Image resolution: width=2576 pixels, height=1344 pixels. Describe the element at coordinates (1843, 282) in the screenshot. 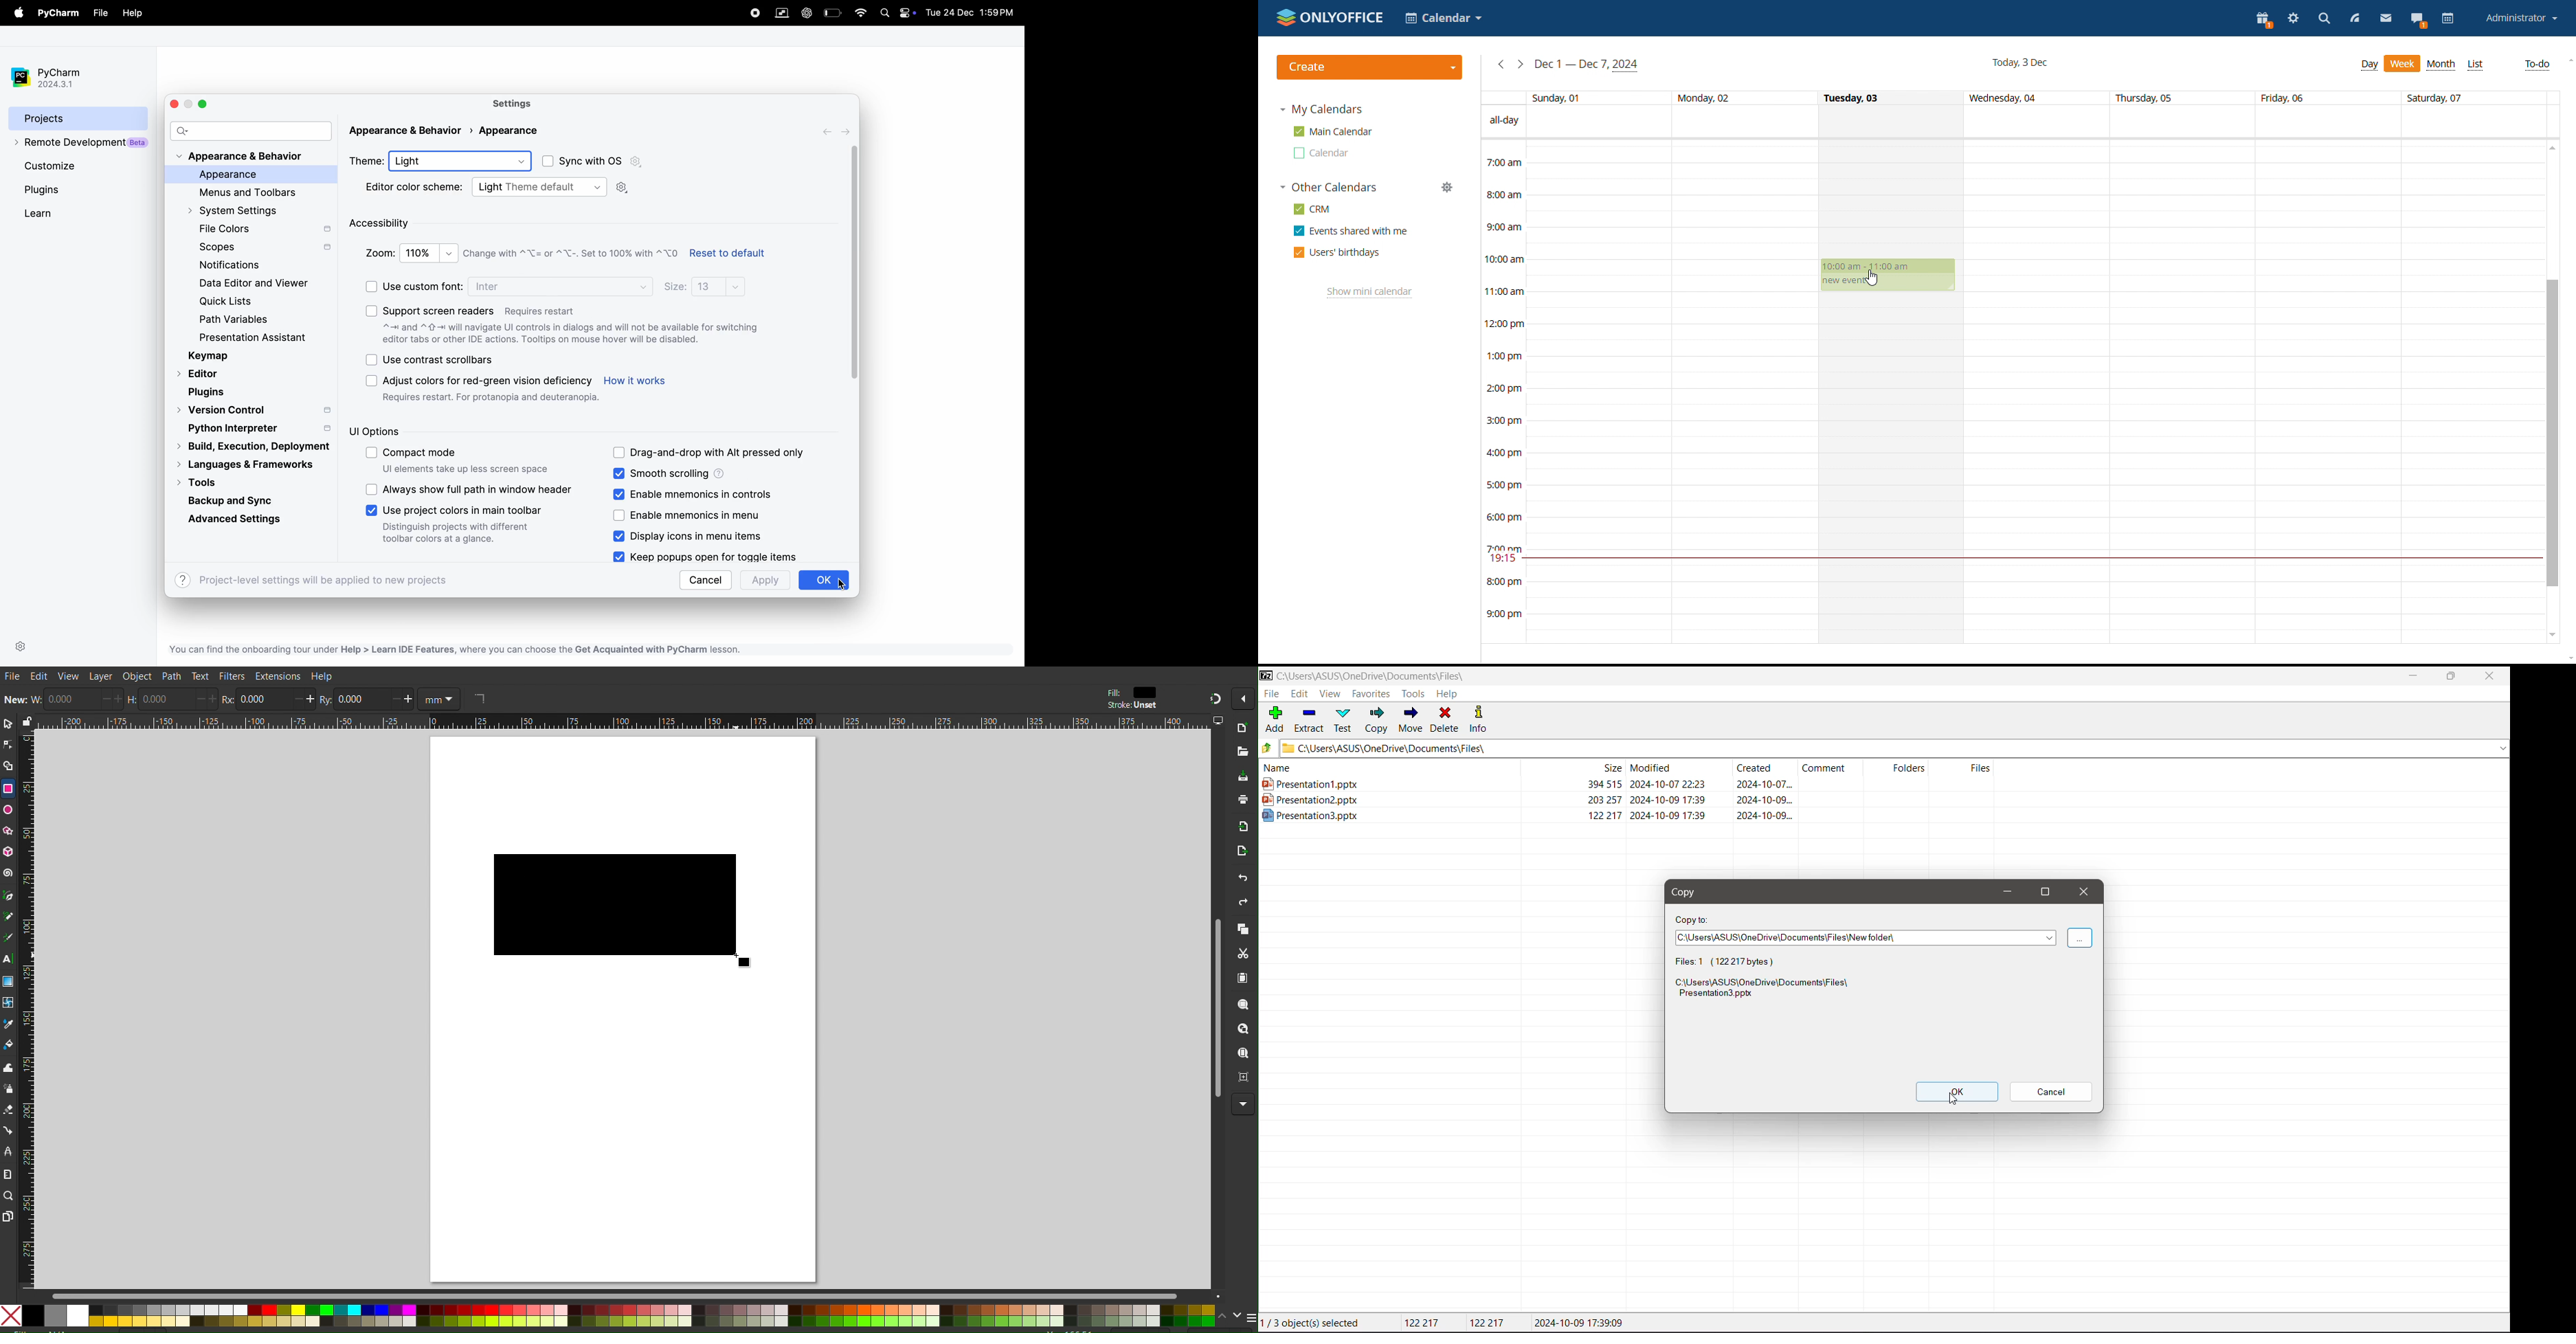

I see `new event` at that location.